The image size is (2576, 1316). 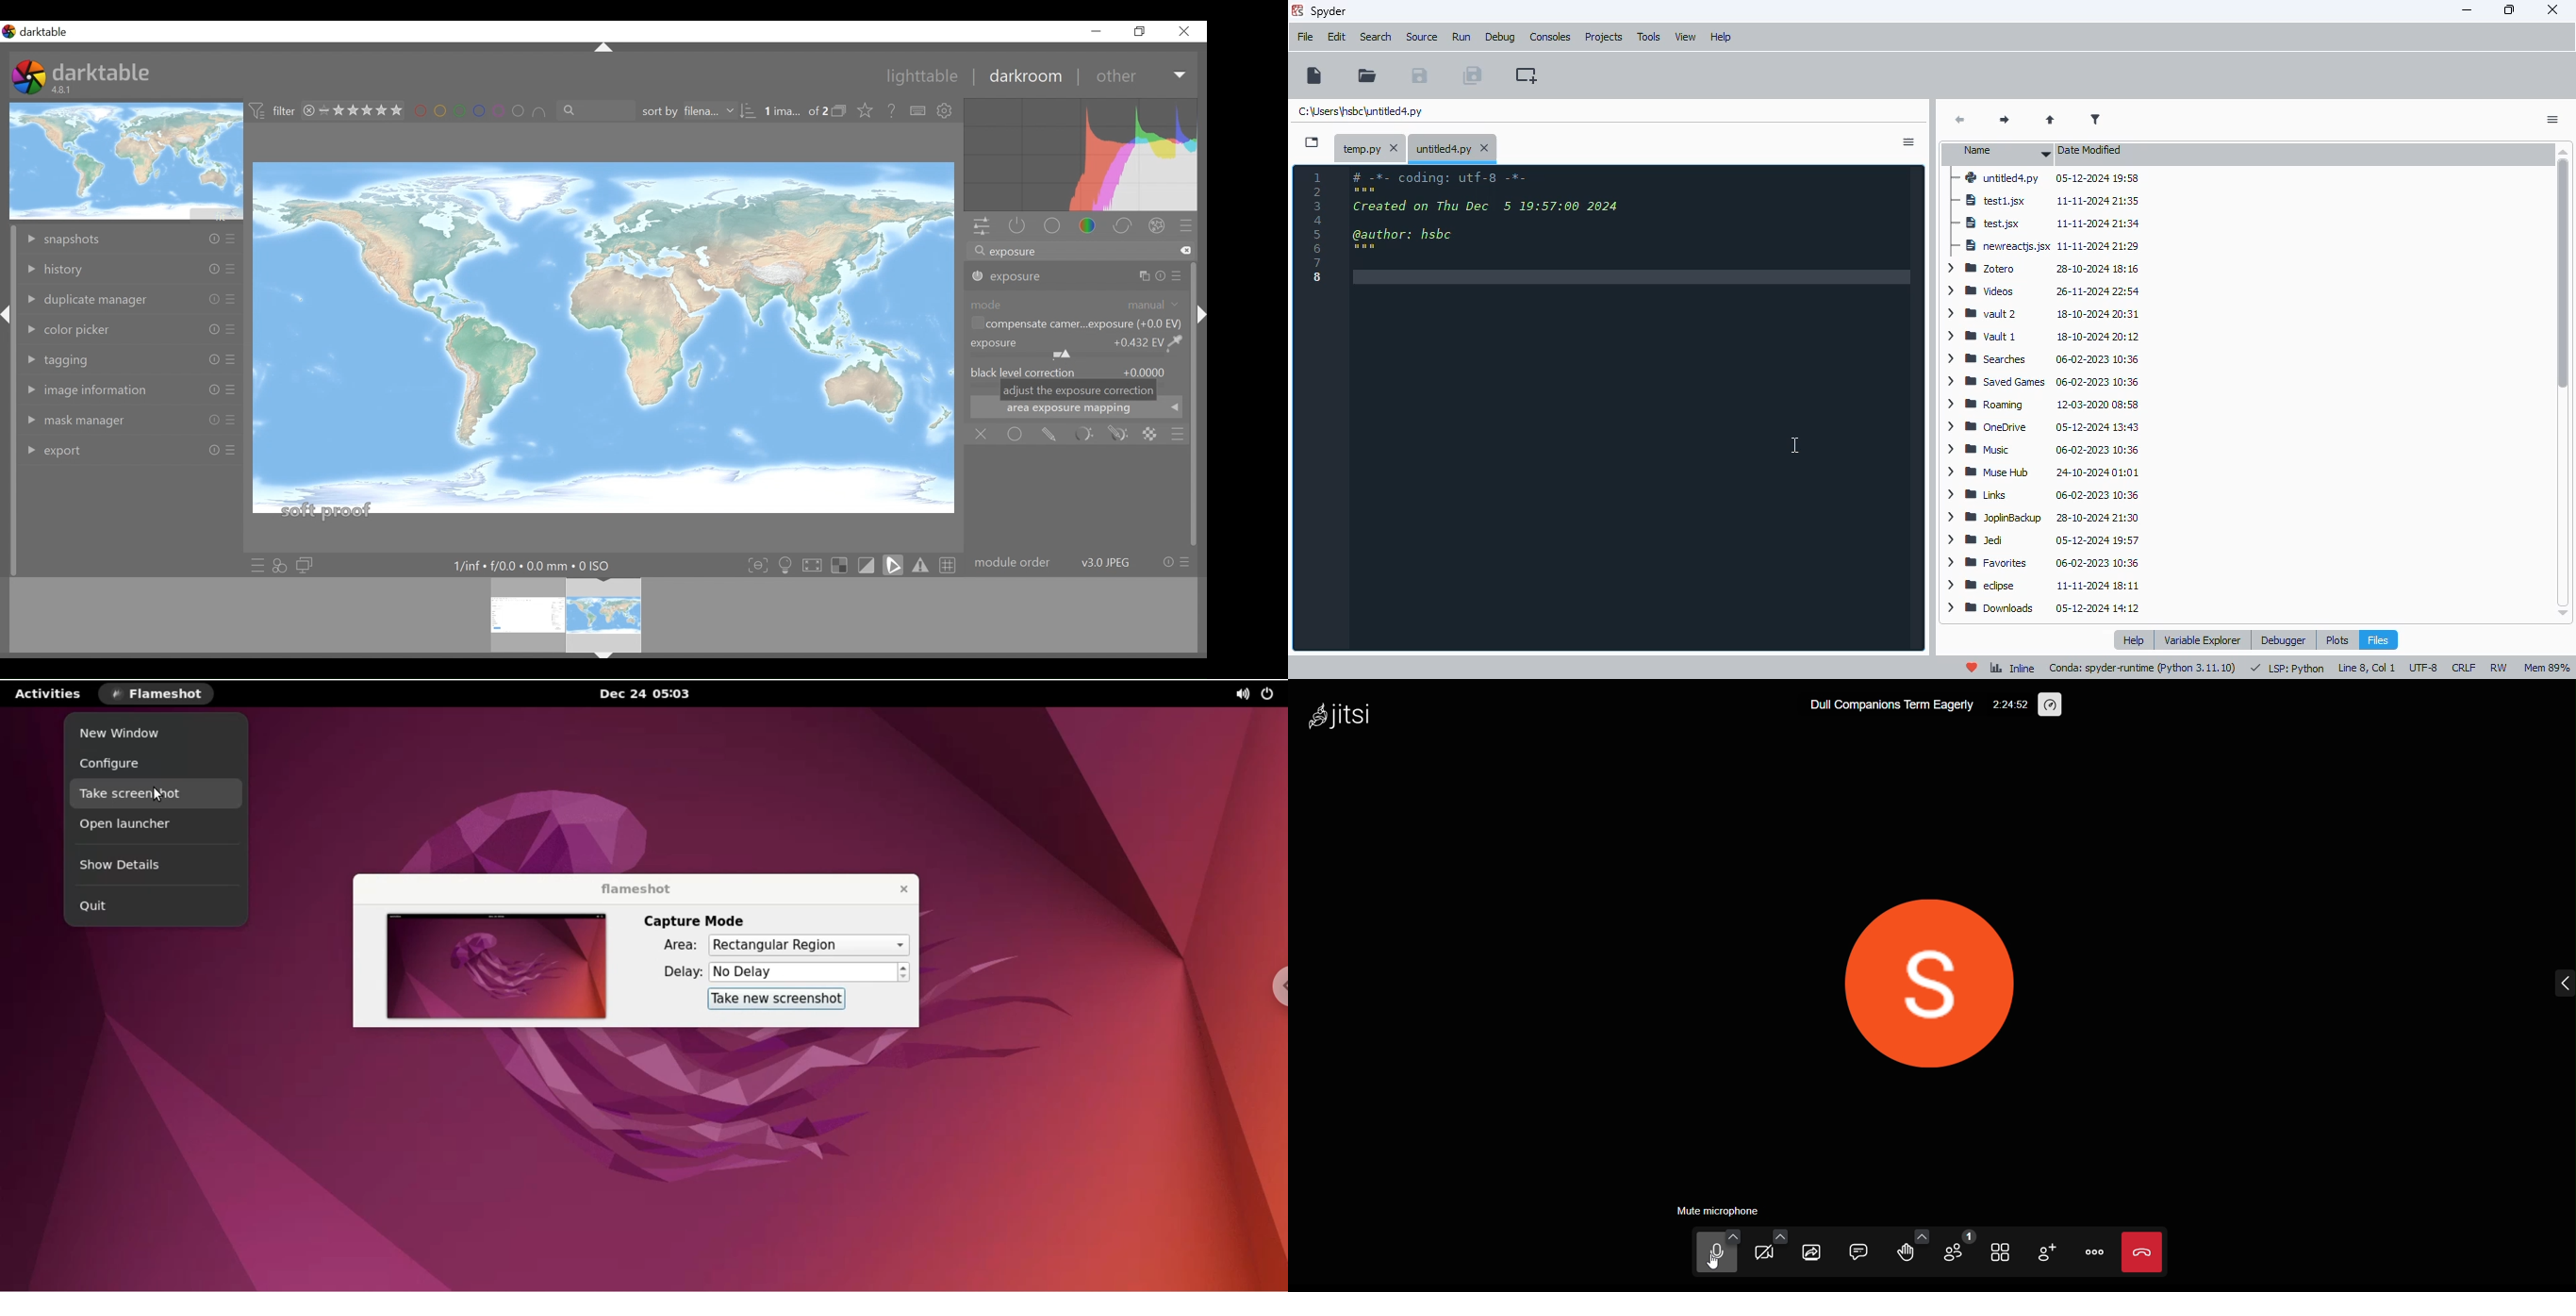 I want to click on , so click(x=229, y=271).